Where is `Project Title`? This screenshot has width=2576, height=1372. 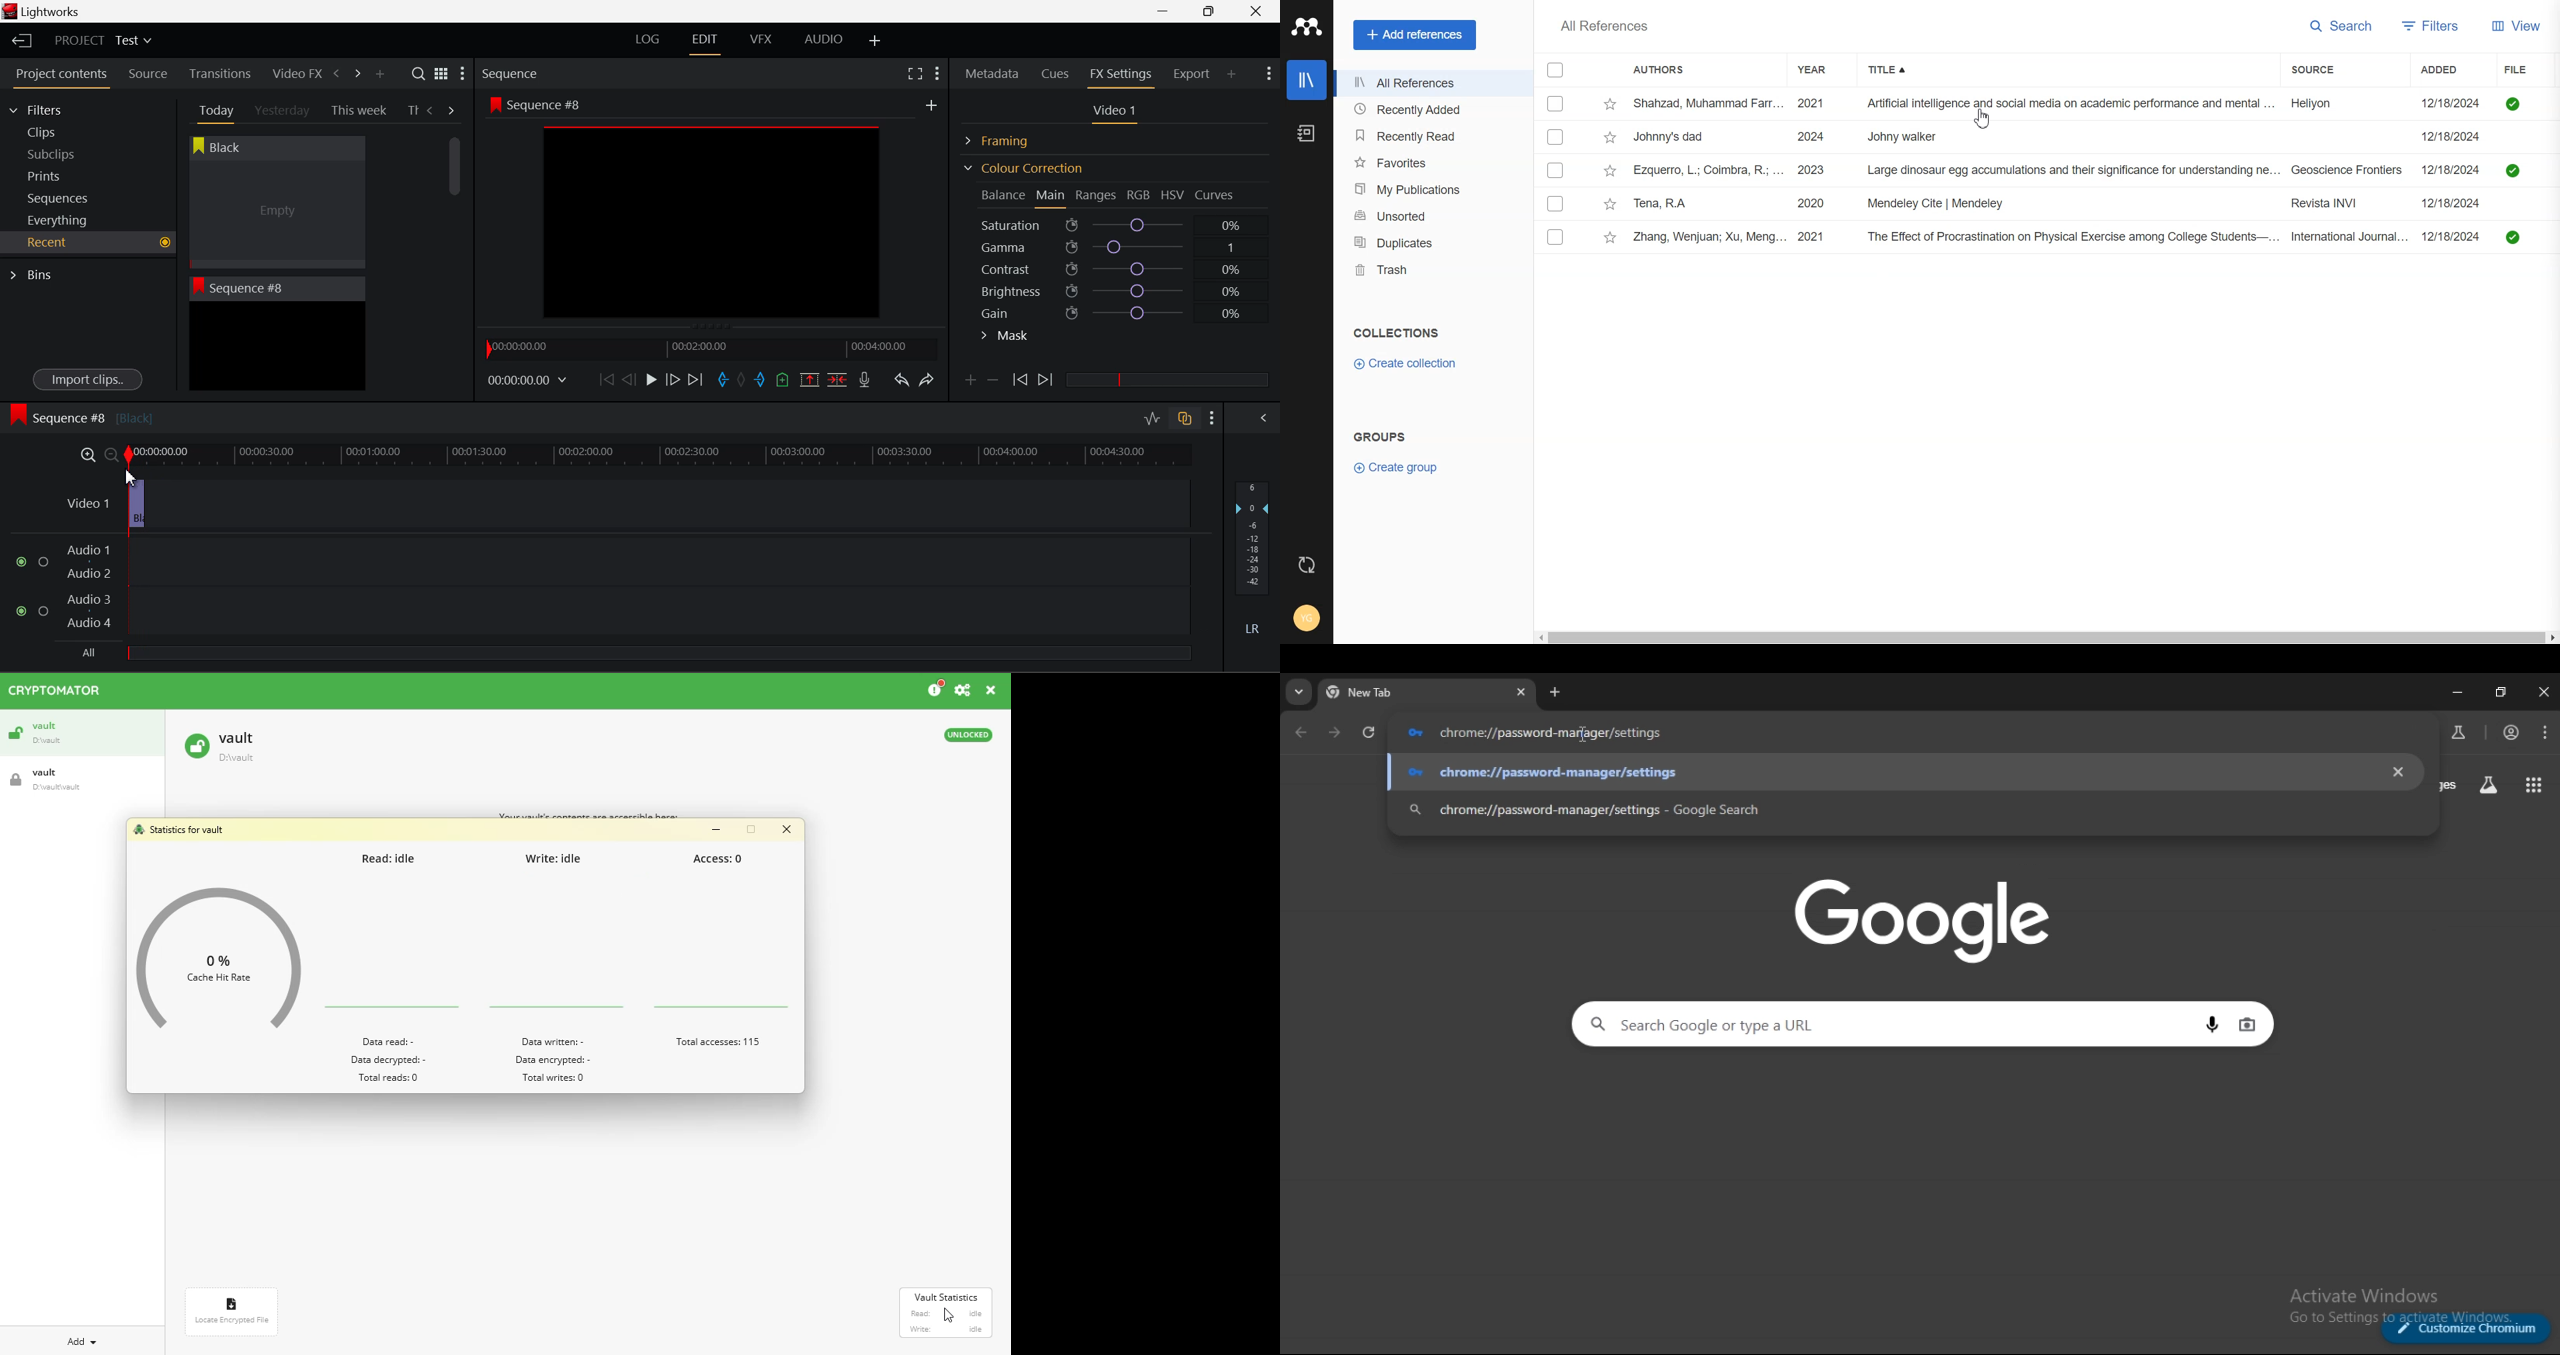
Project Title is located at coordinates (103, 41).